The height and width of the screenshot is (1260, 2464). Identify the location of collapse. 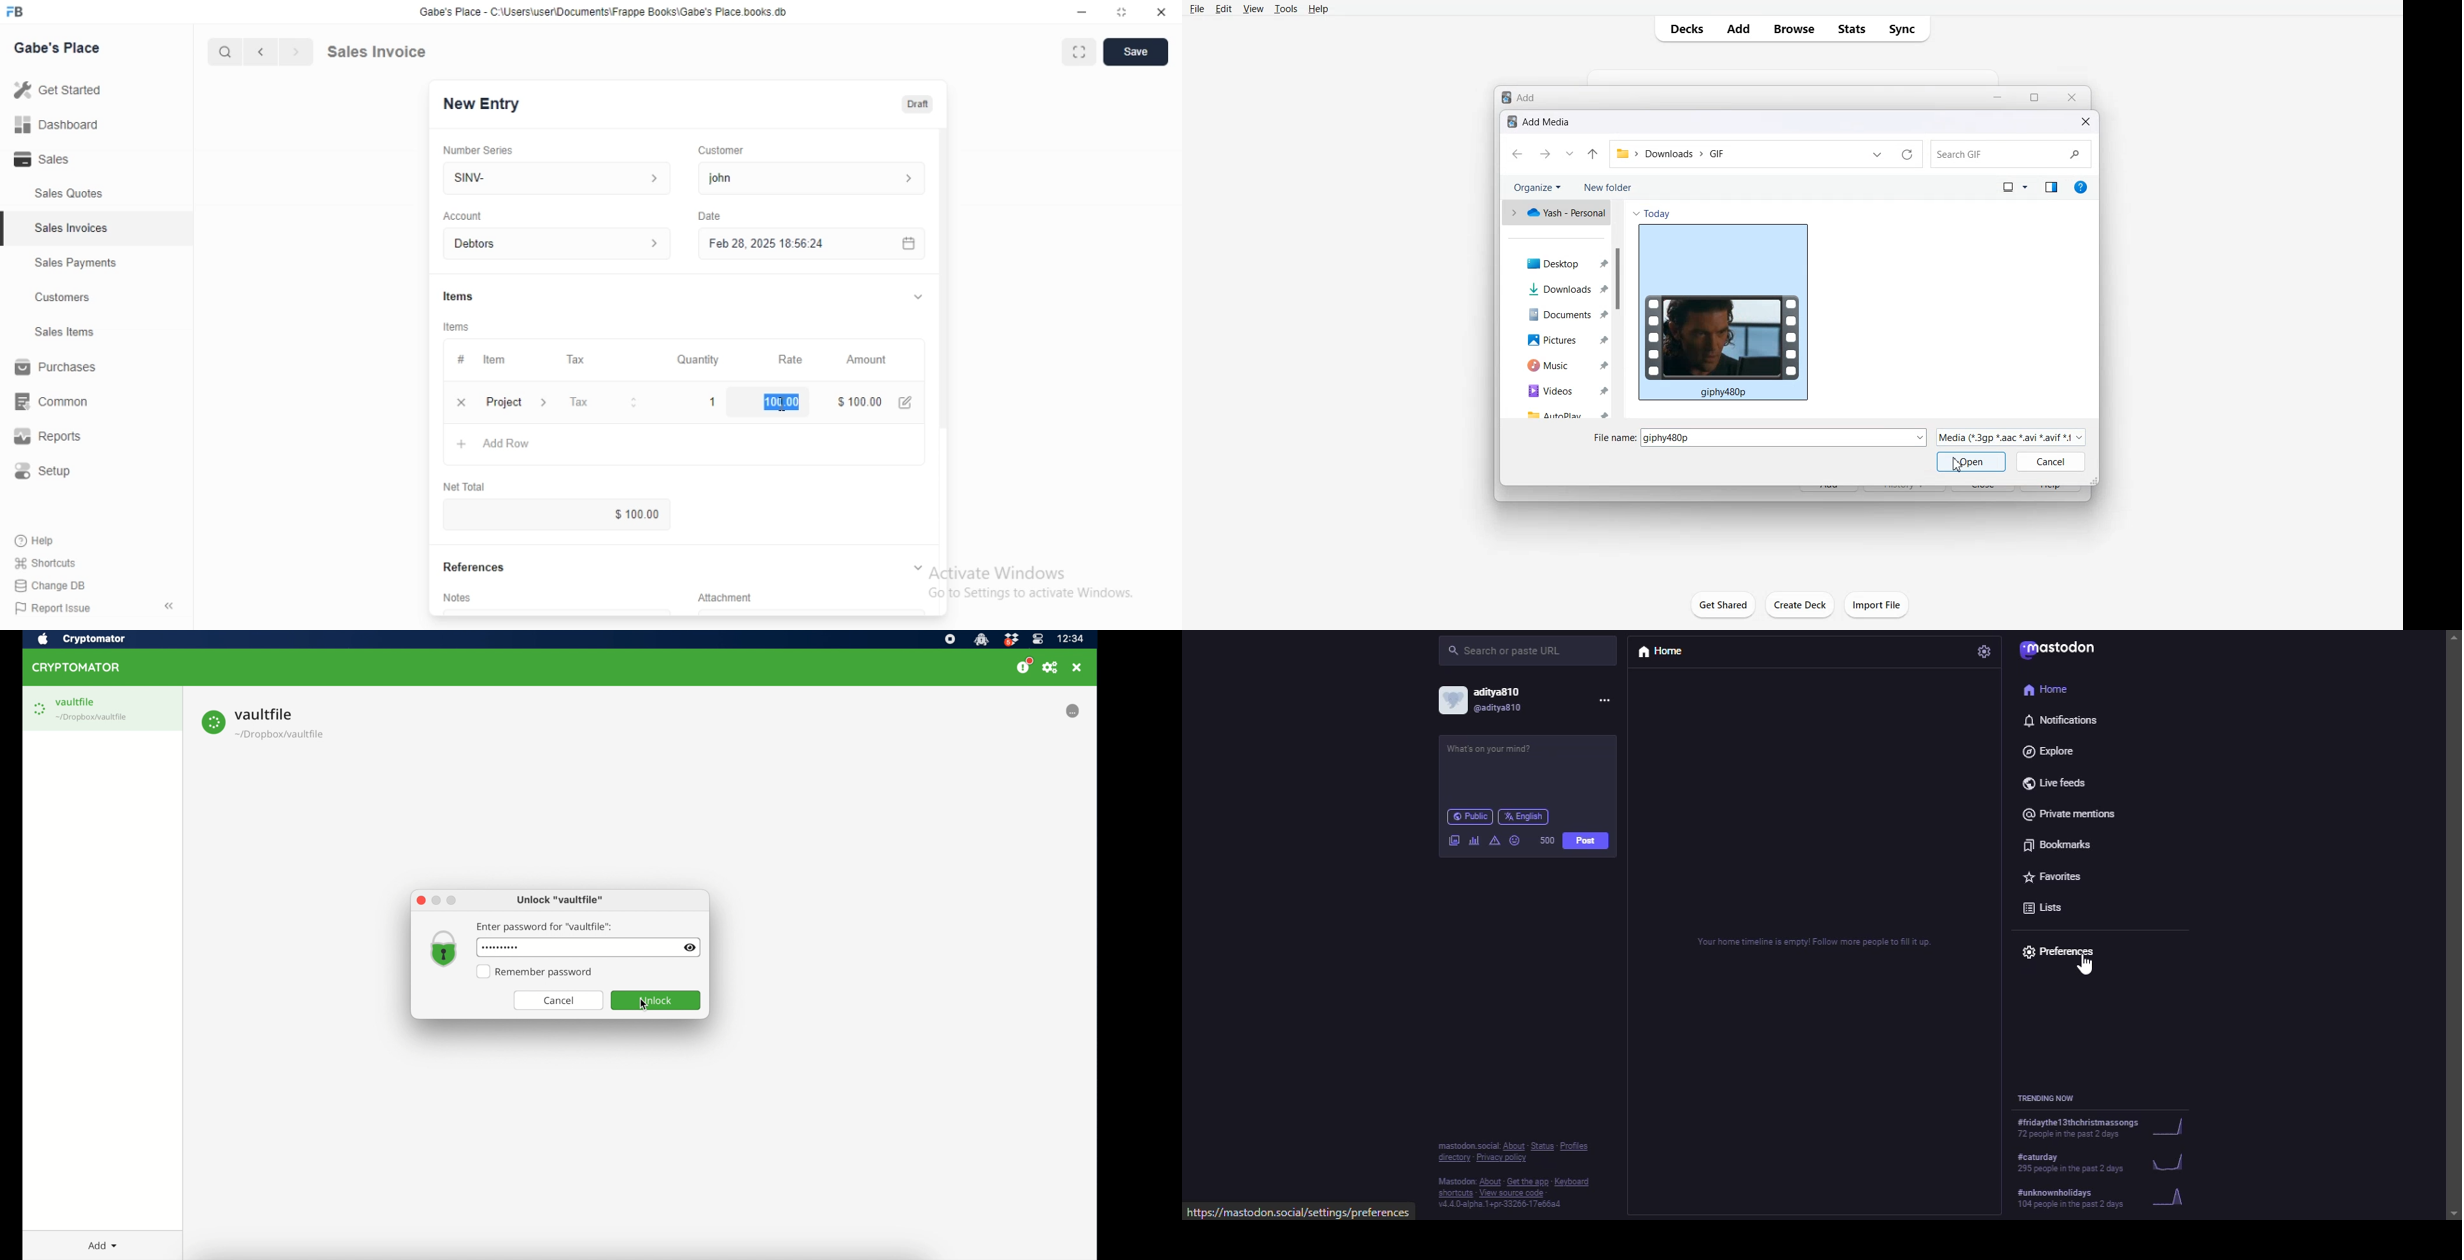
(915, 297).